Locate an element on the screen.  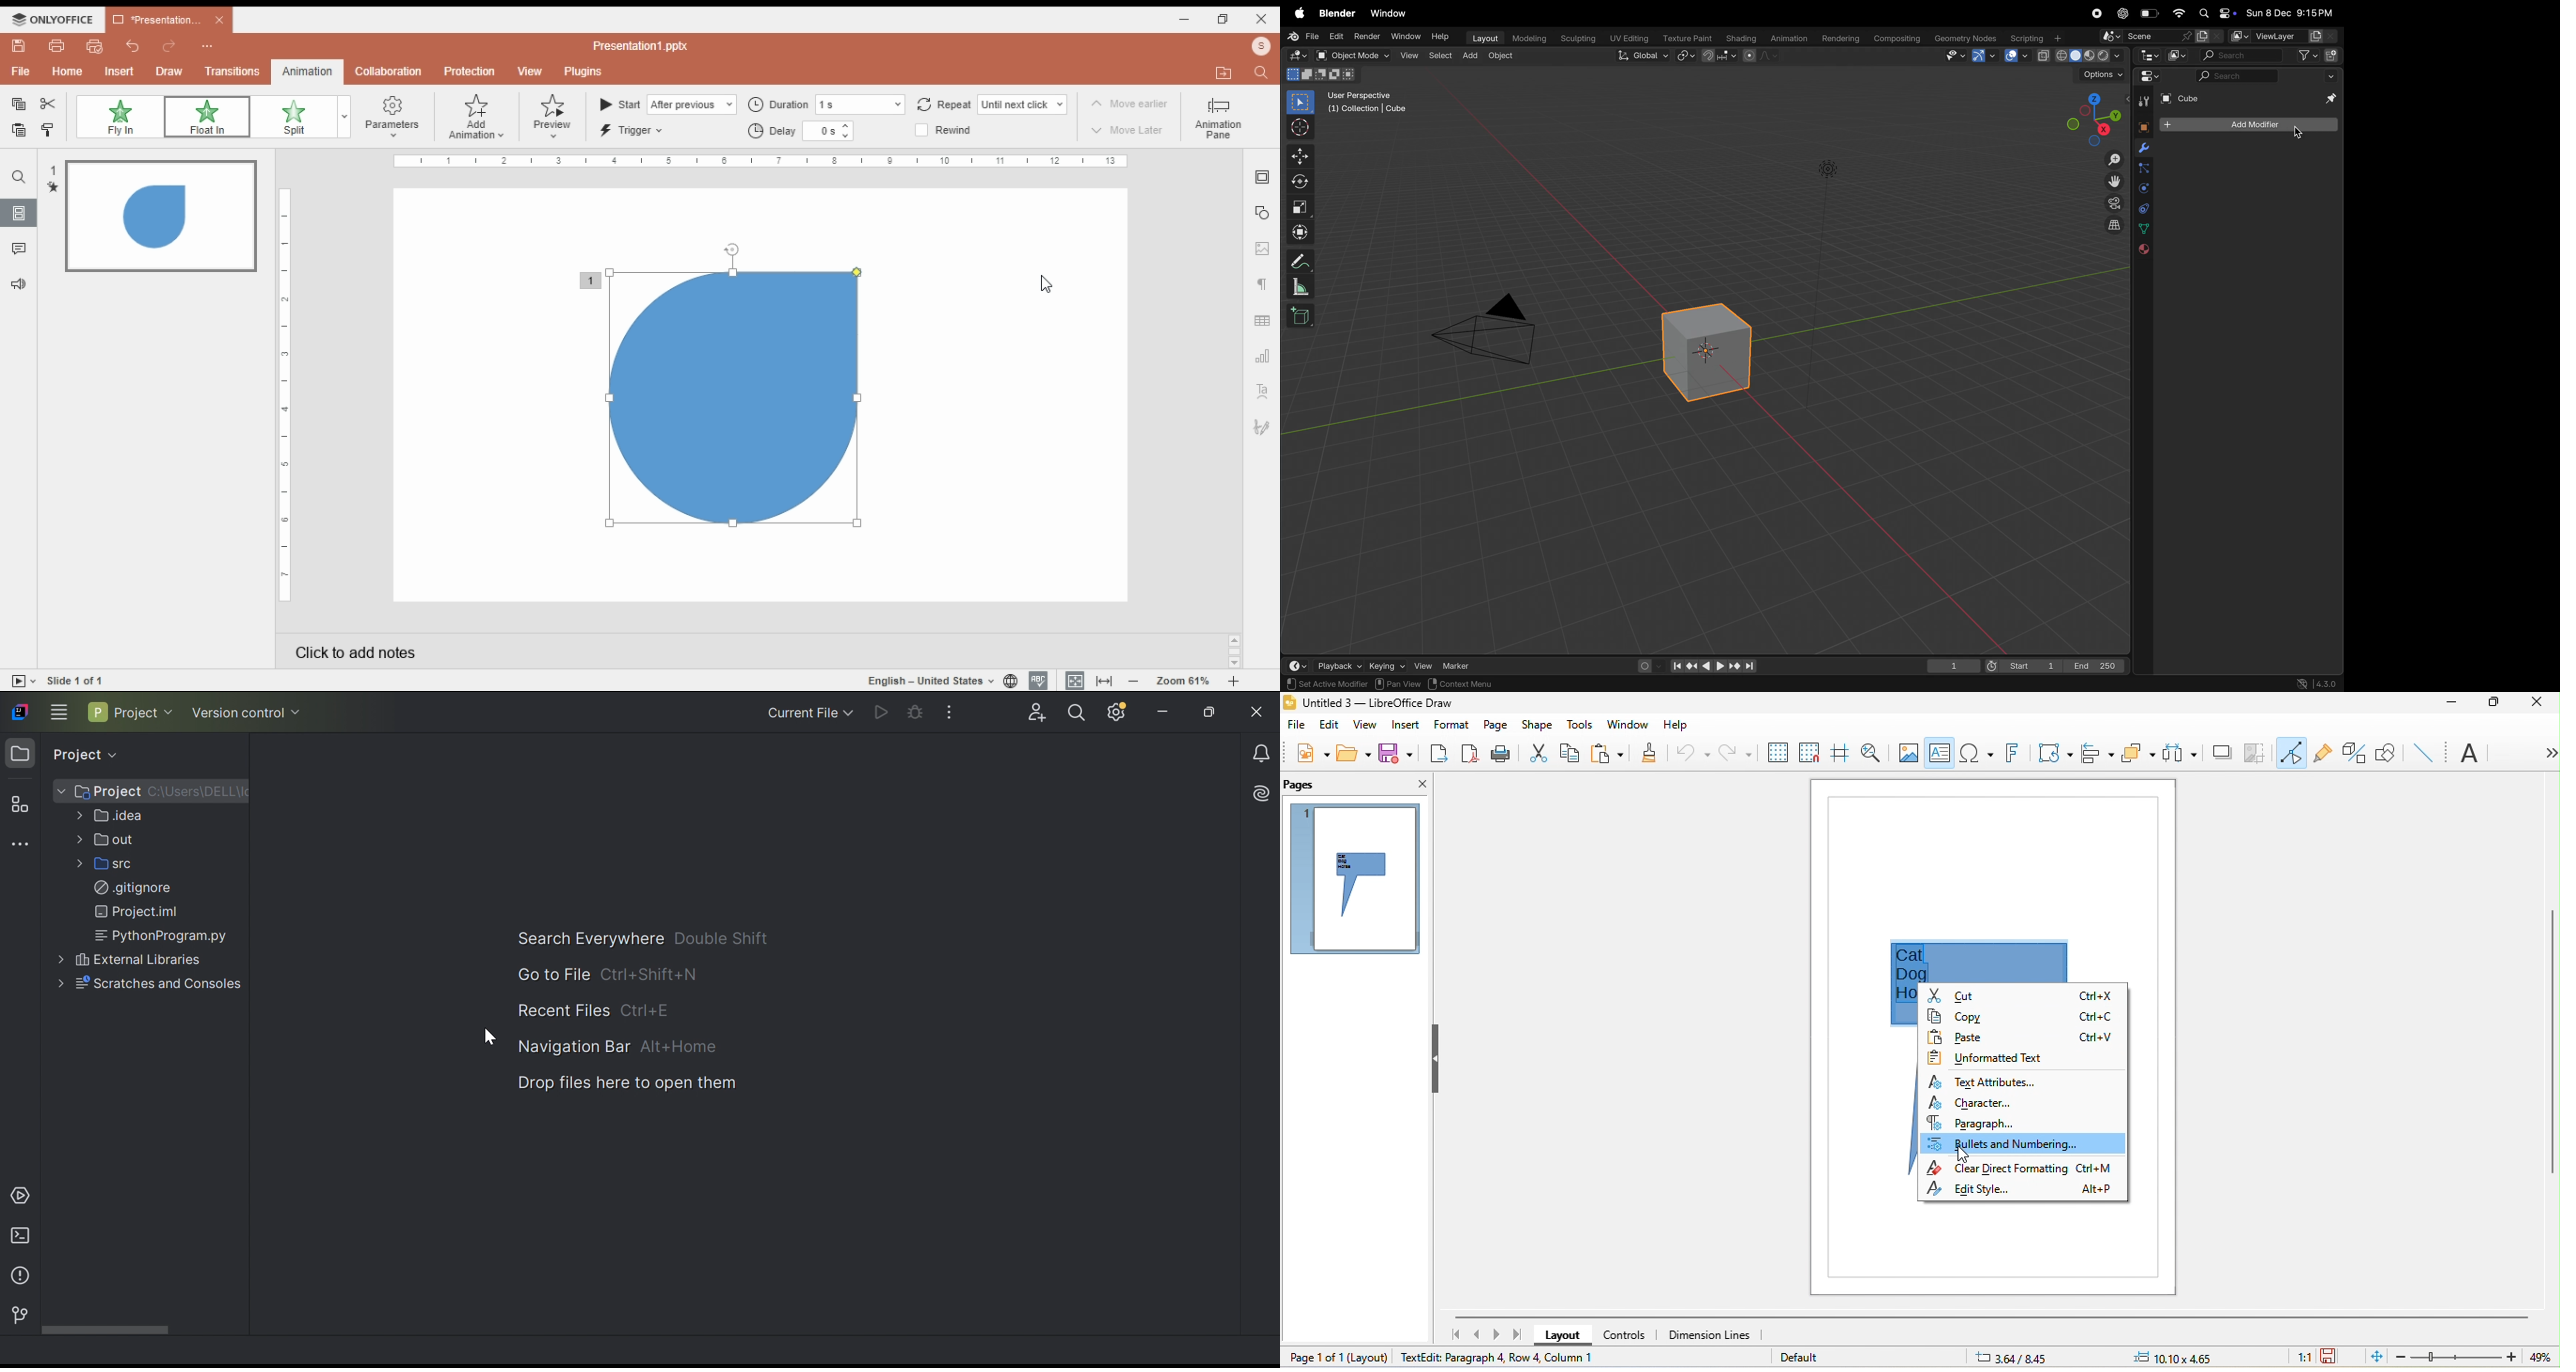
mouse pointer is located at coordinates (1051, 284).